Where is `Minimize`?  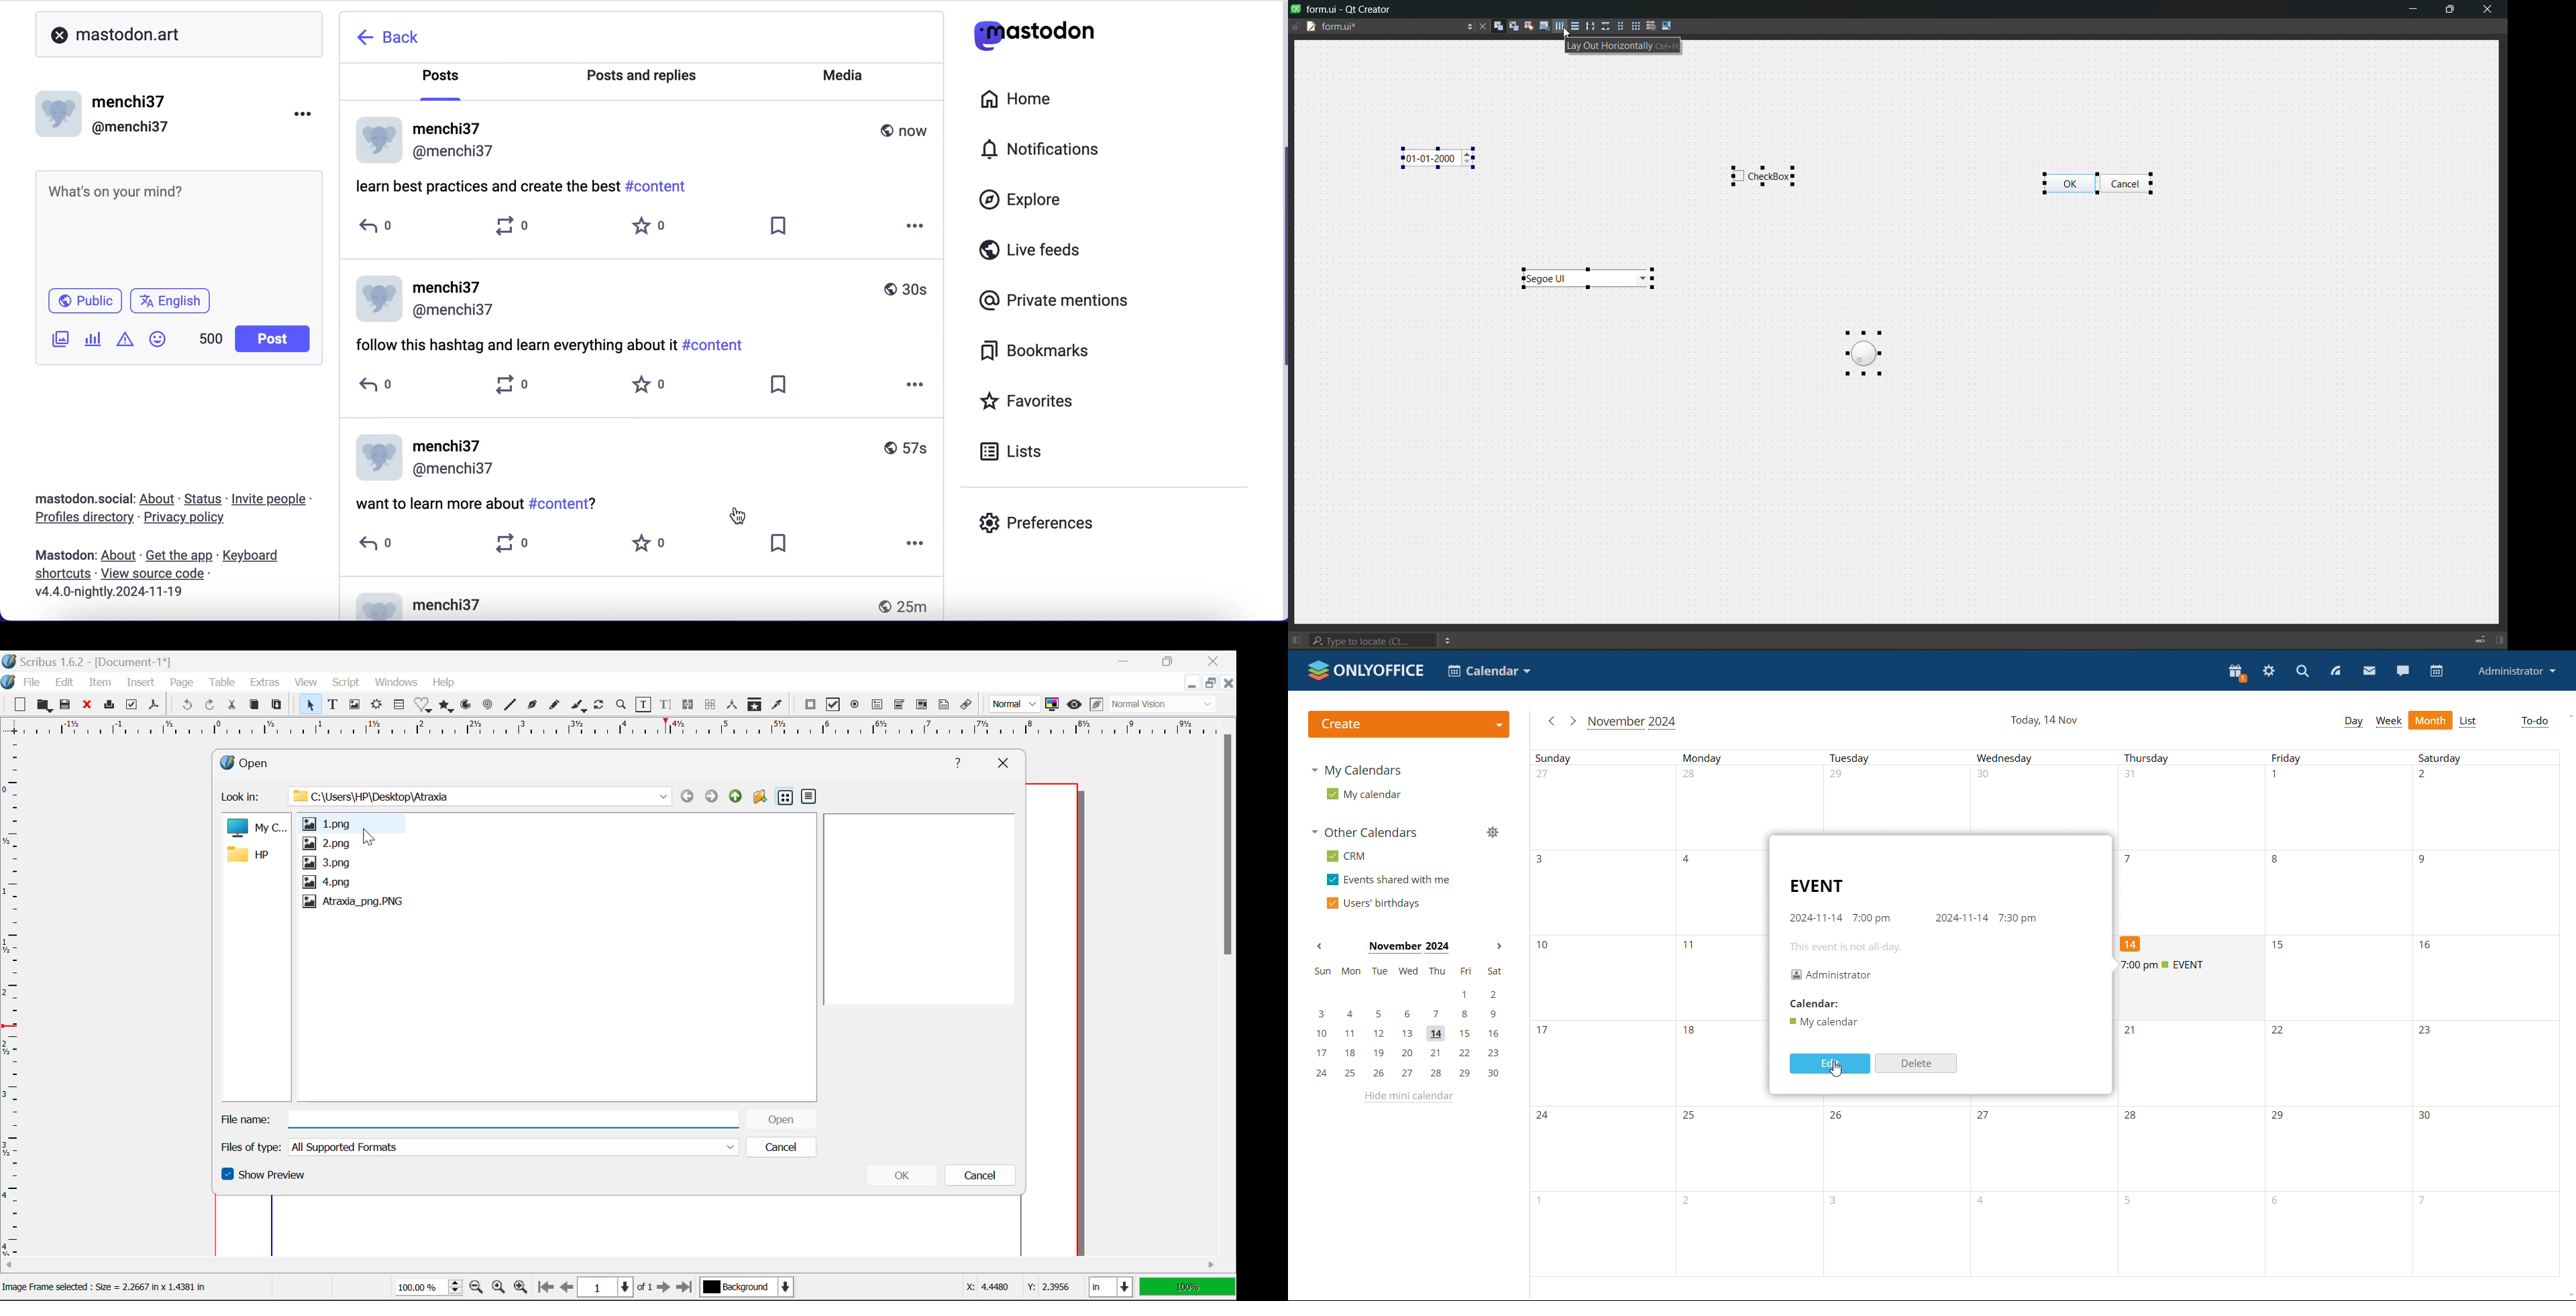 Minimize is located at coordinates (1213, 685).